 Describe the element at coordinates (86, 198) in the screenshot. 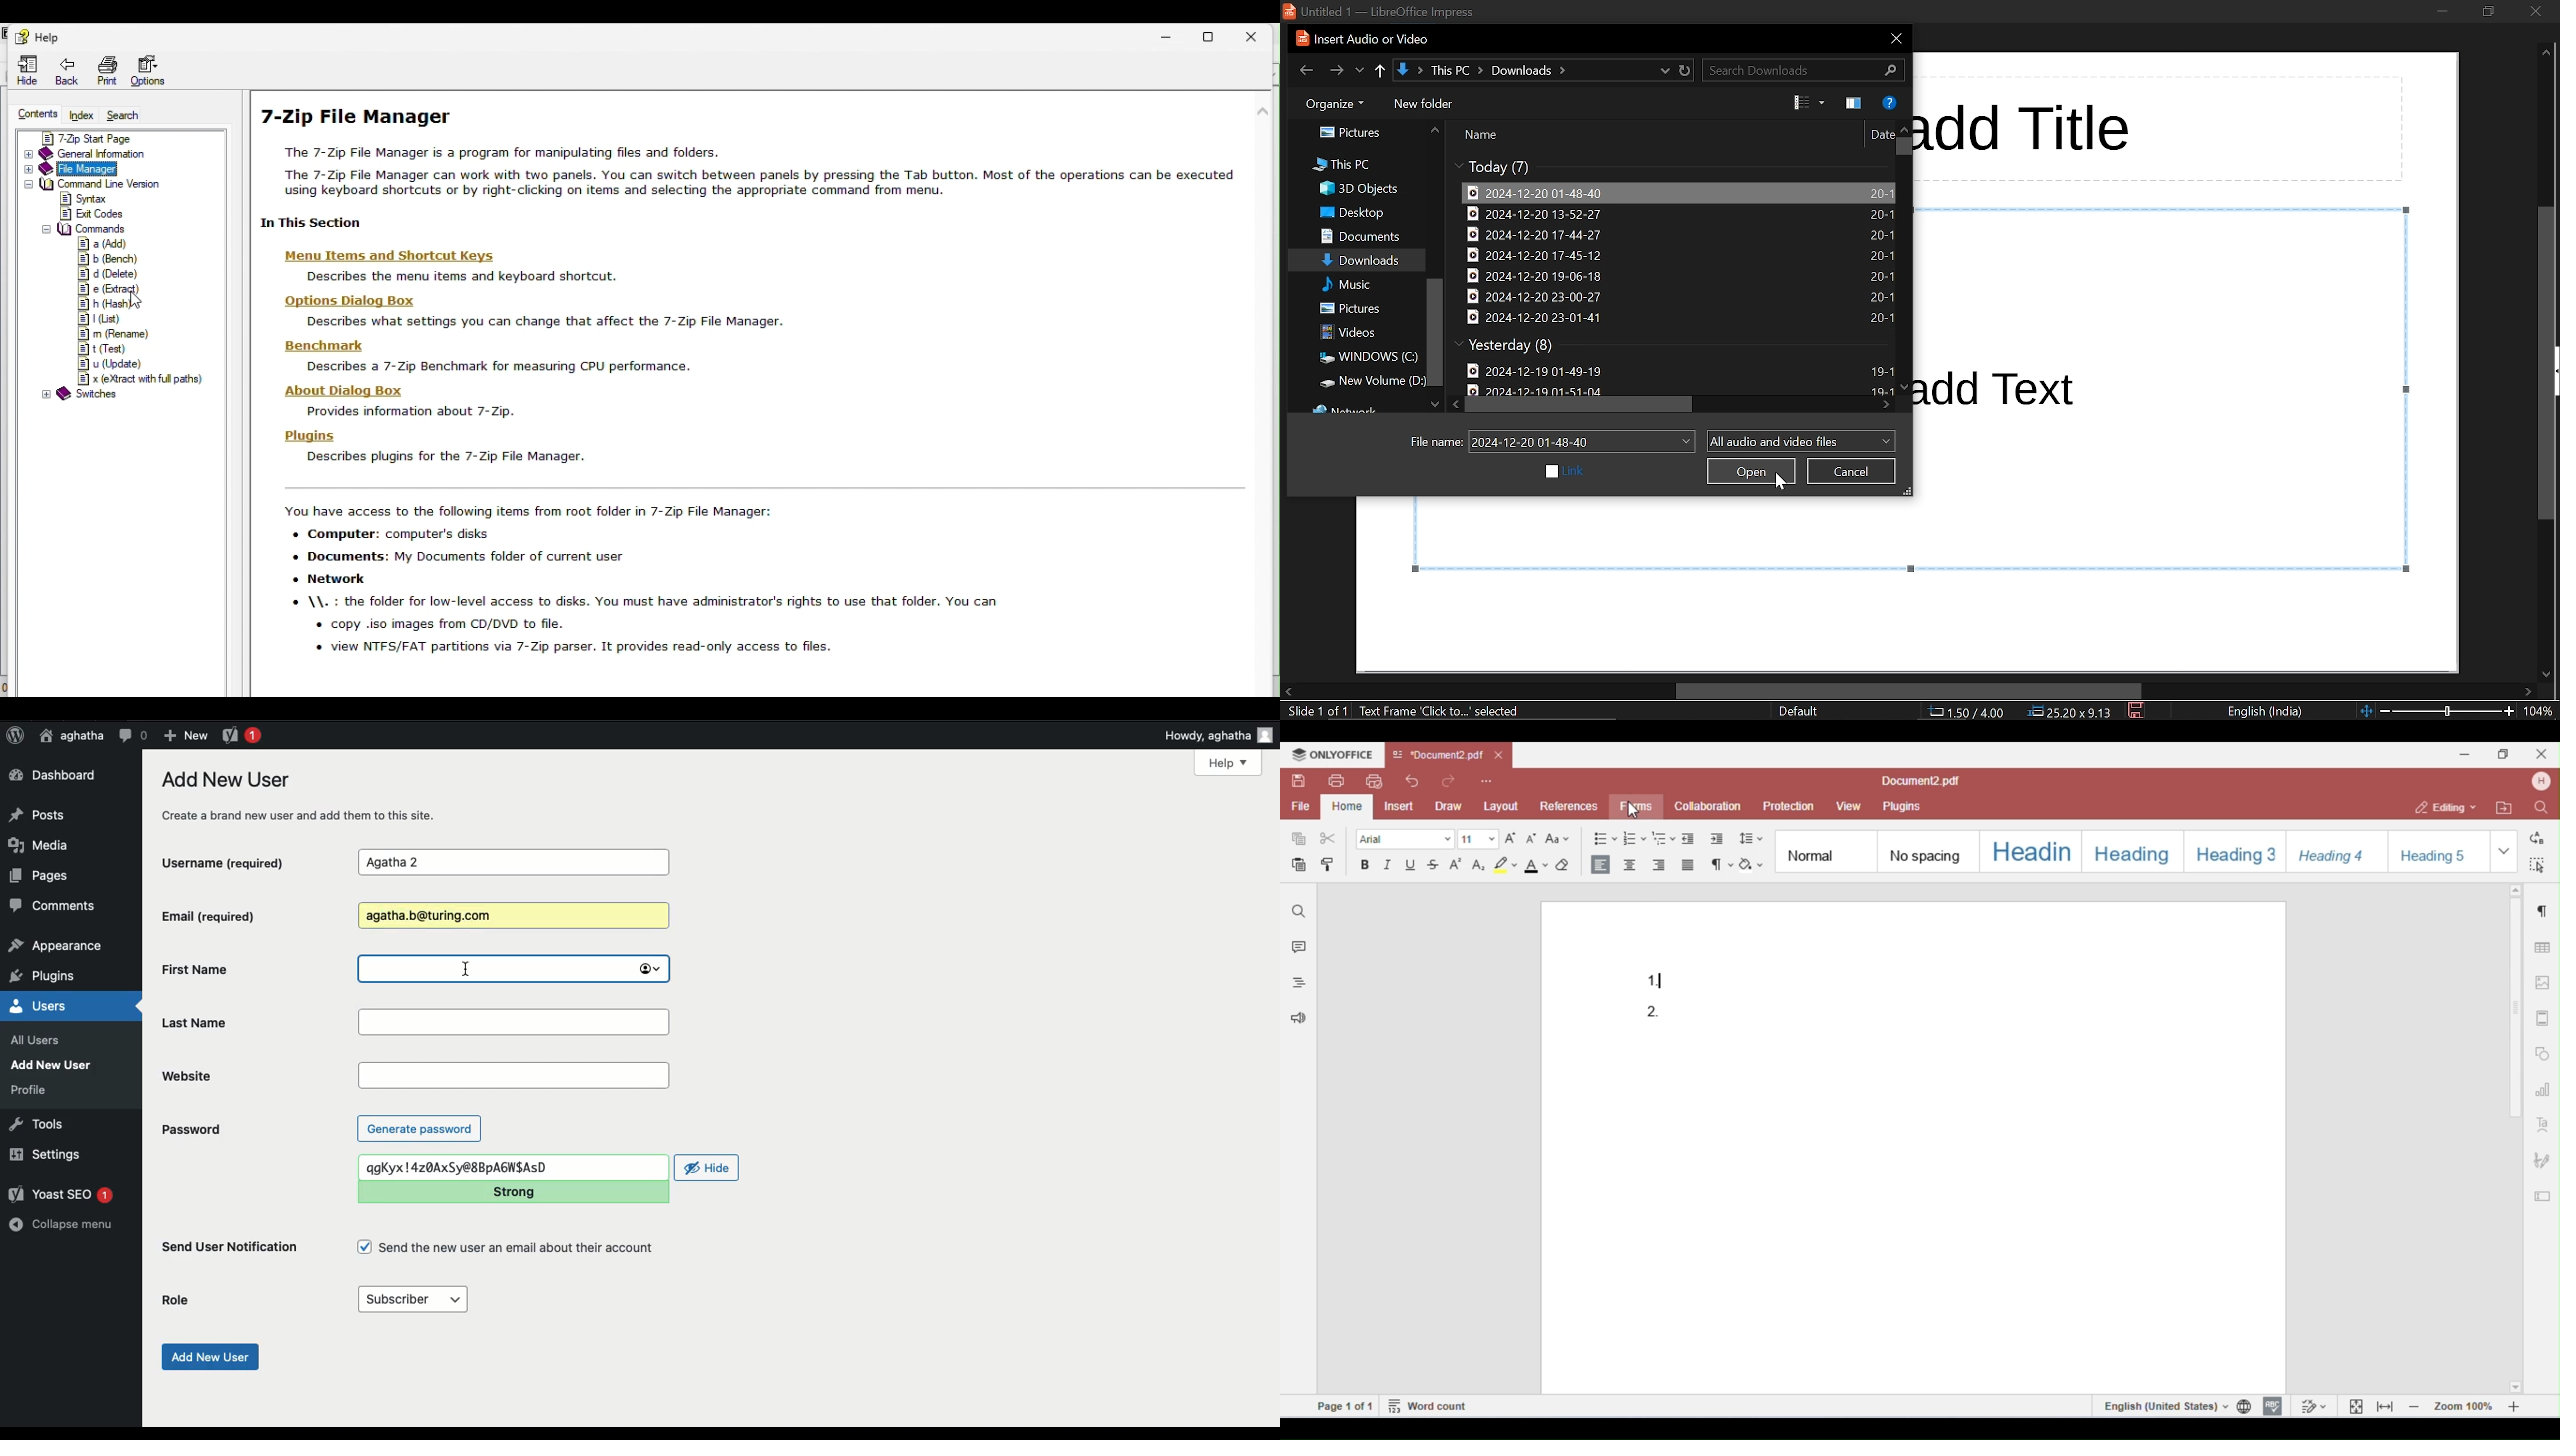

I see `Syntax` at that location.